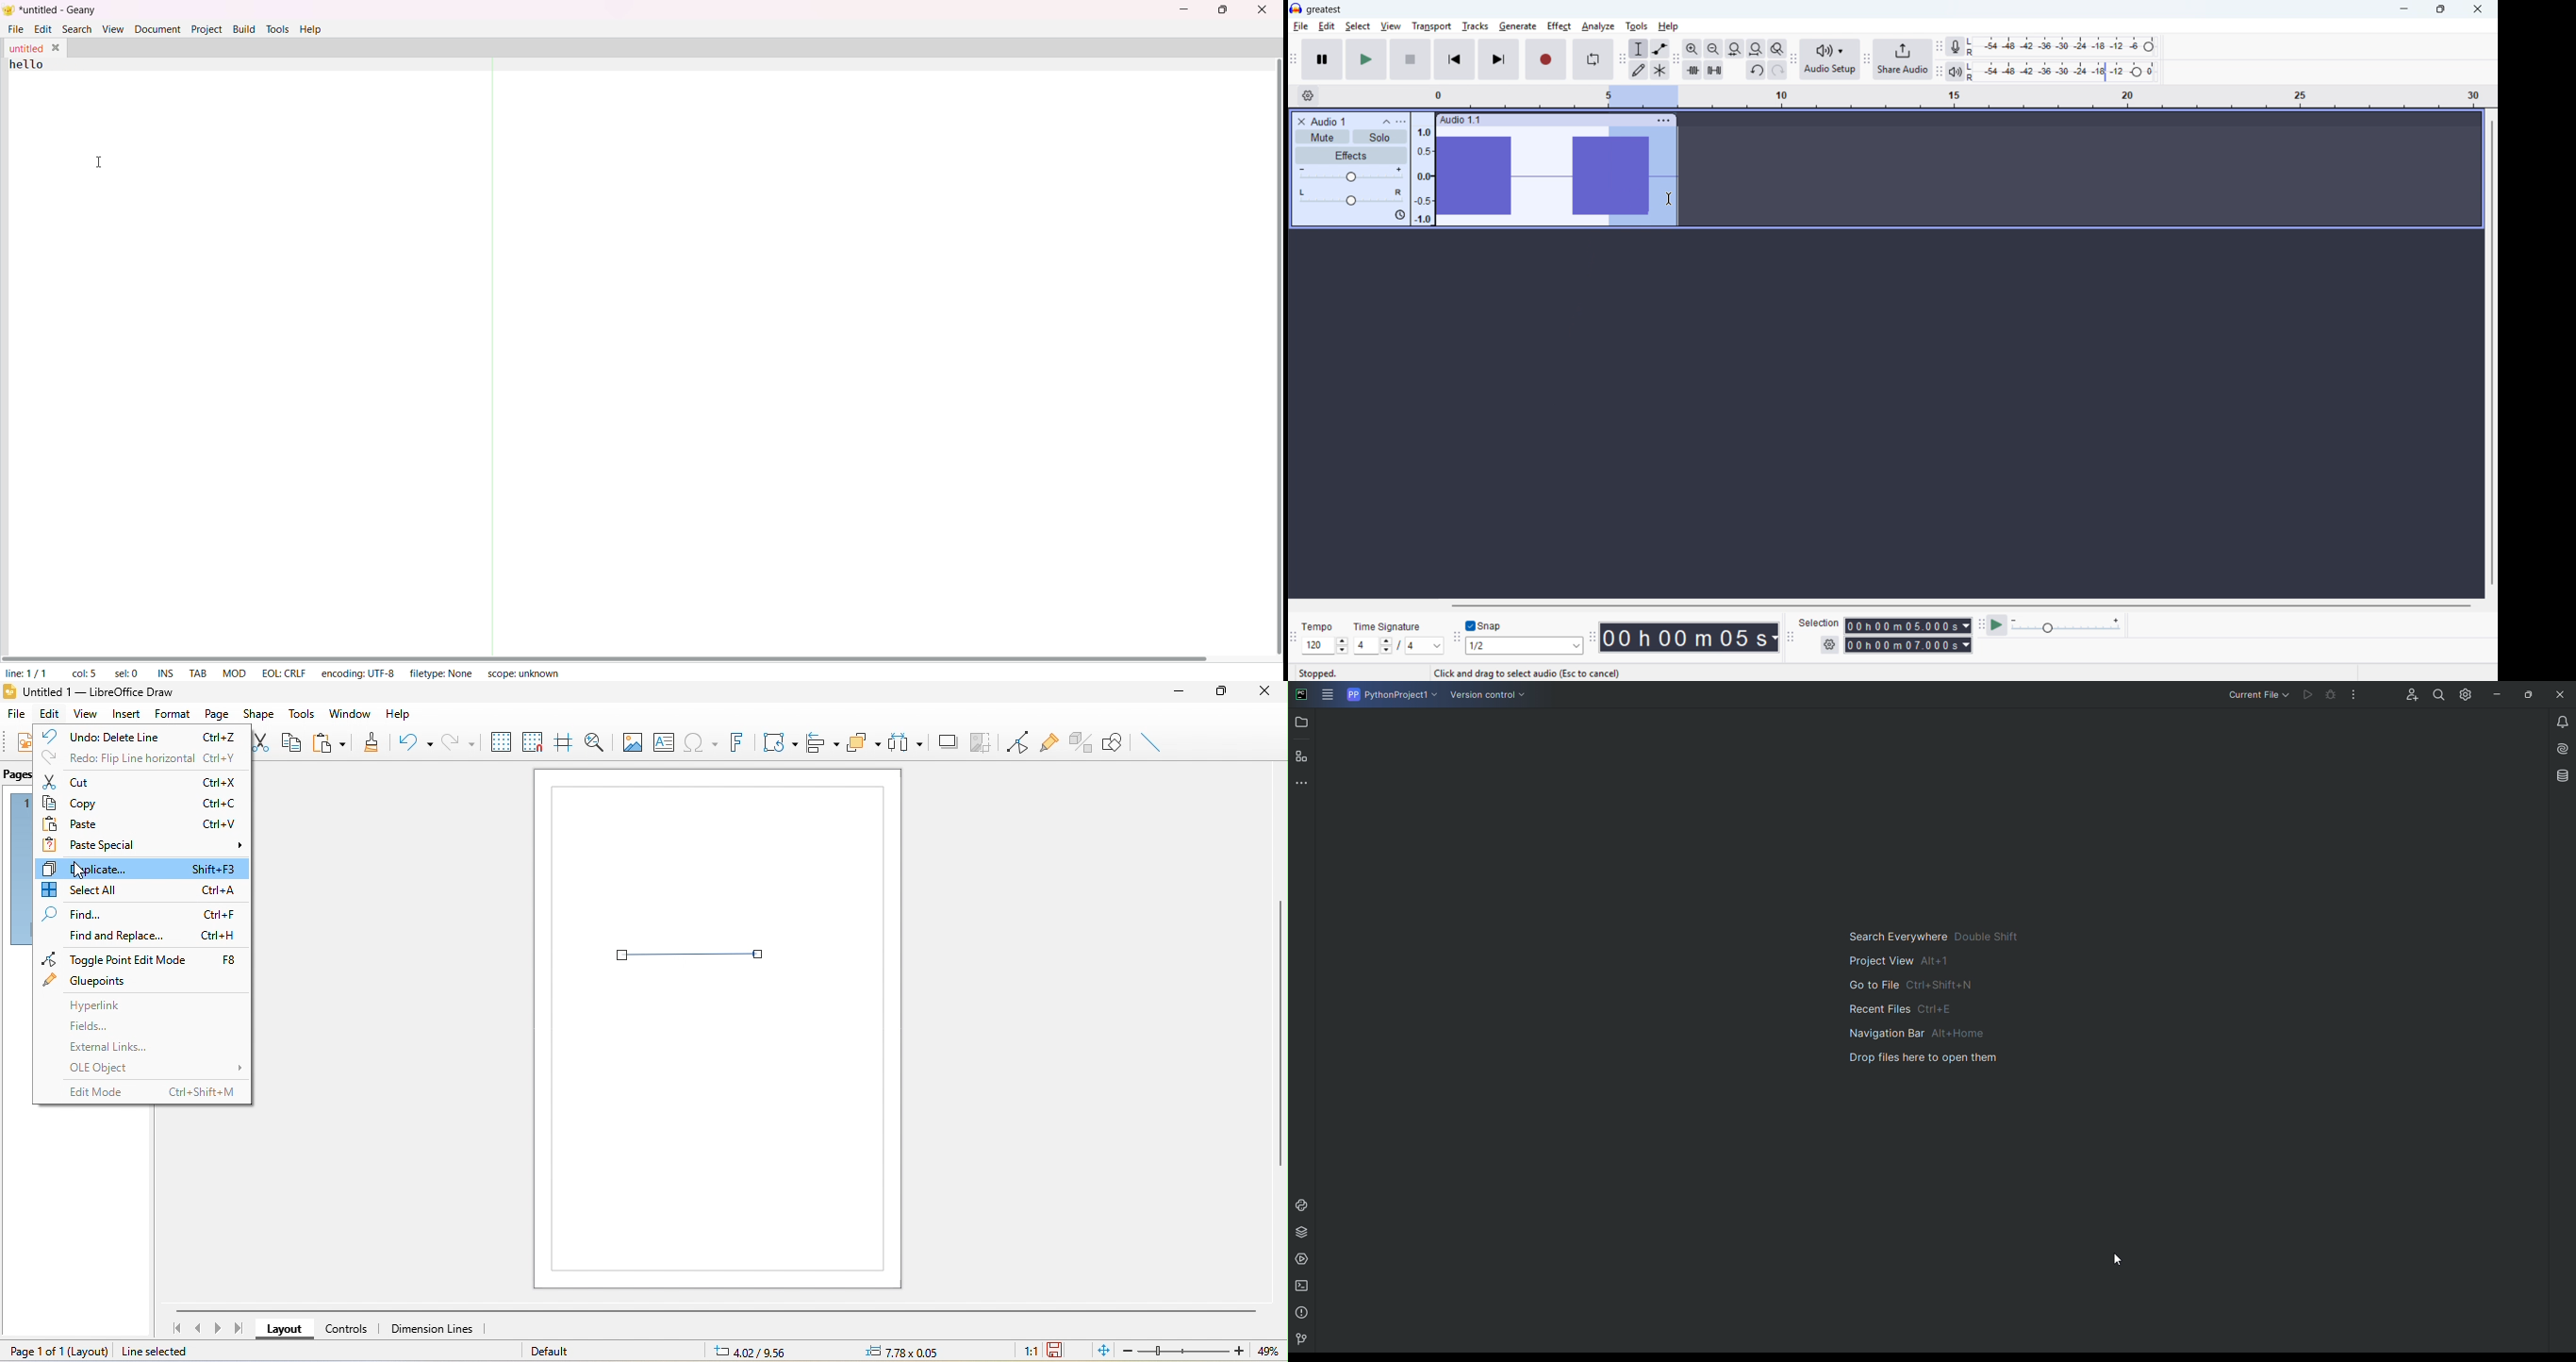 This screenshot has height=1372, width=2576. I want to click on Current file, so click(2257, 694).